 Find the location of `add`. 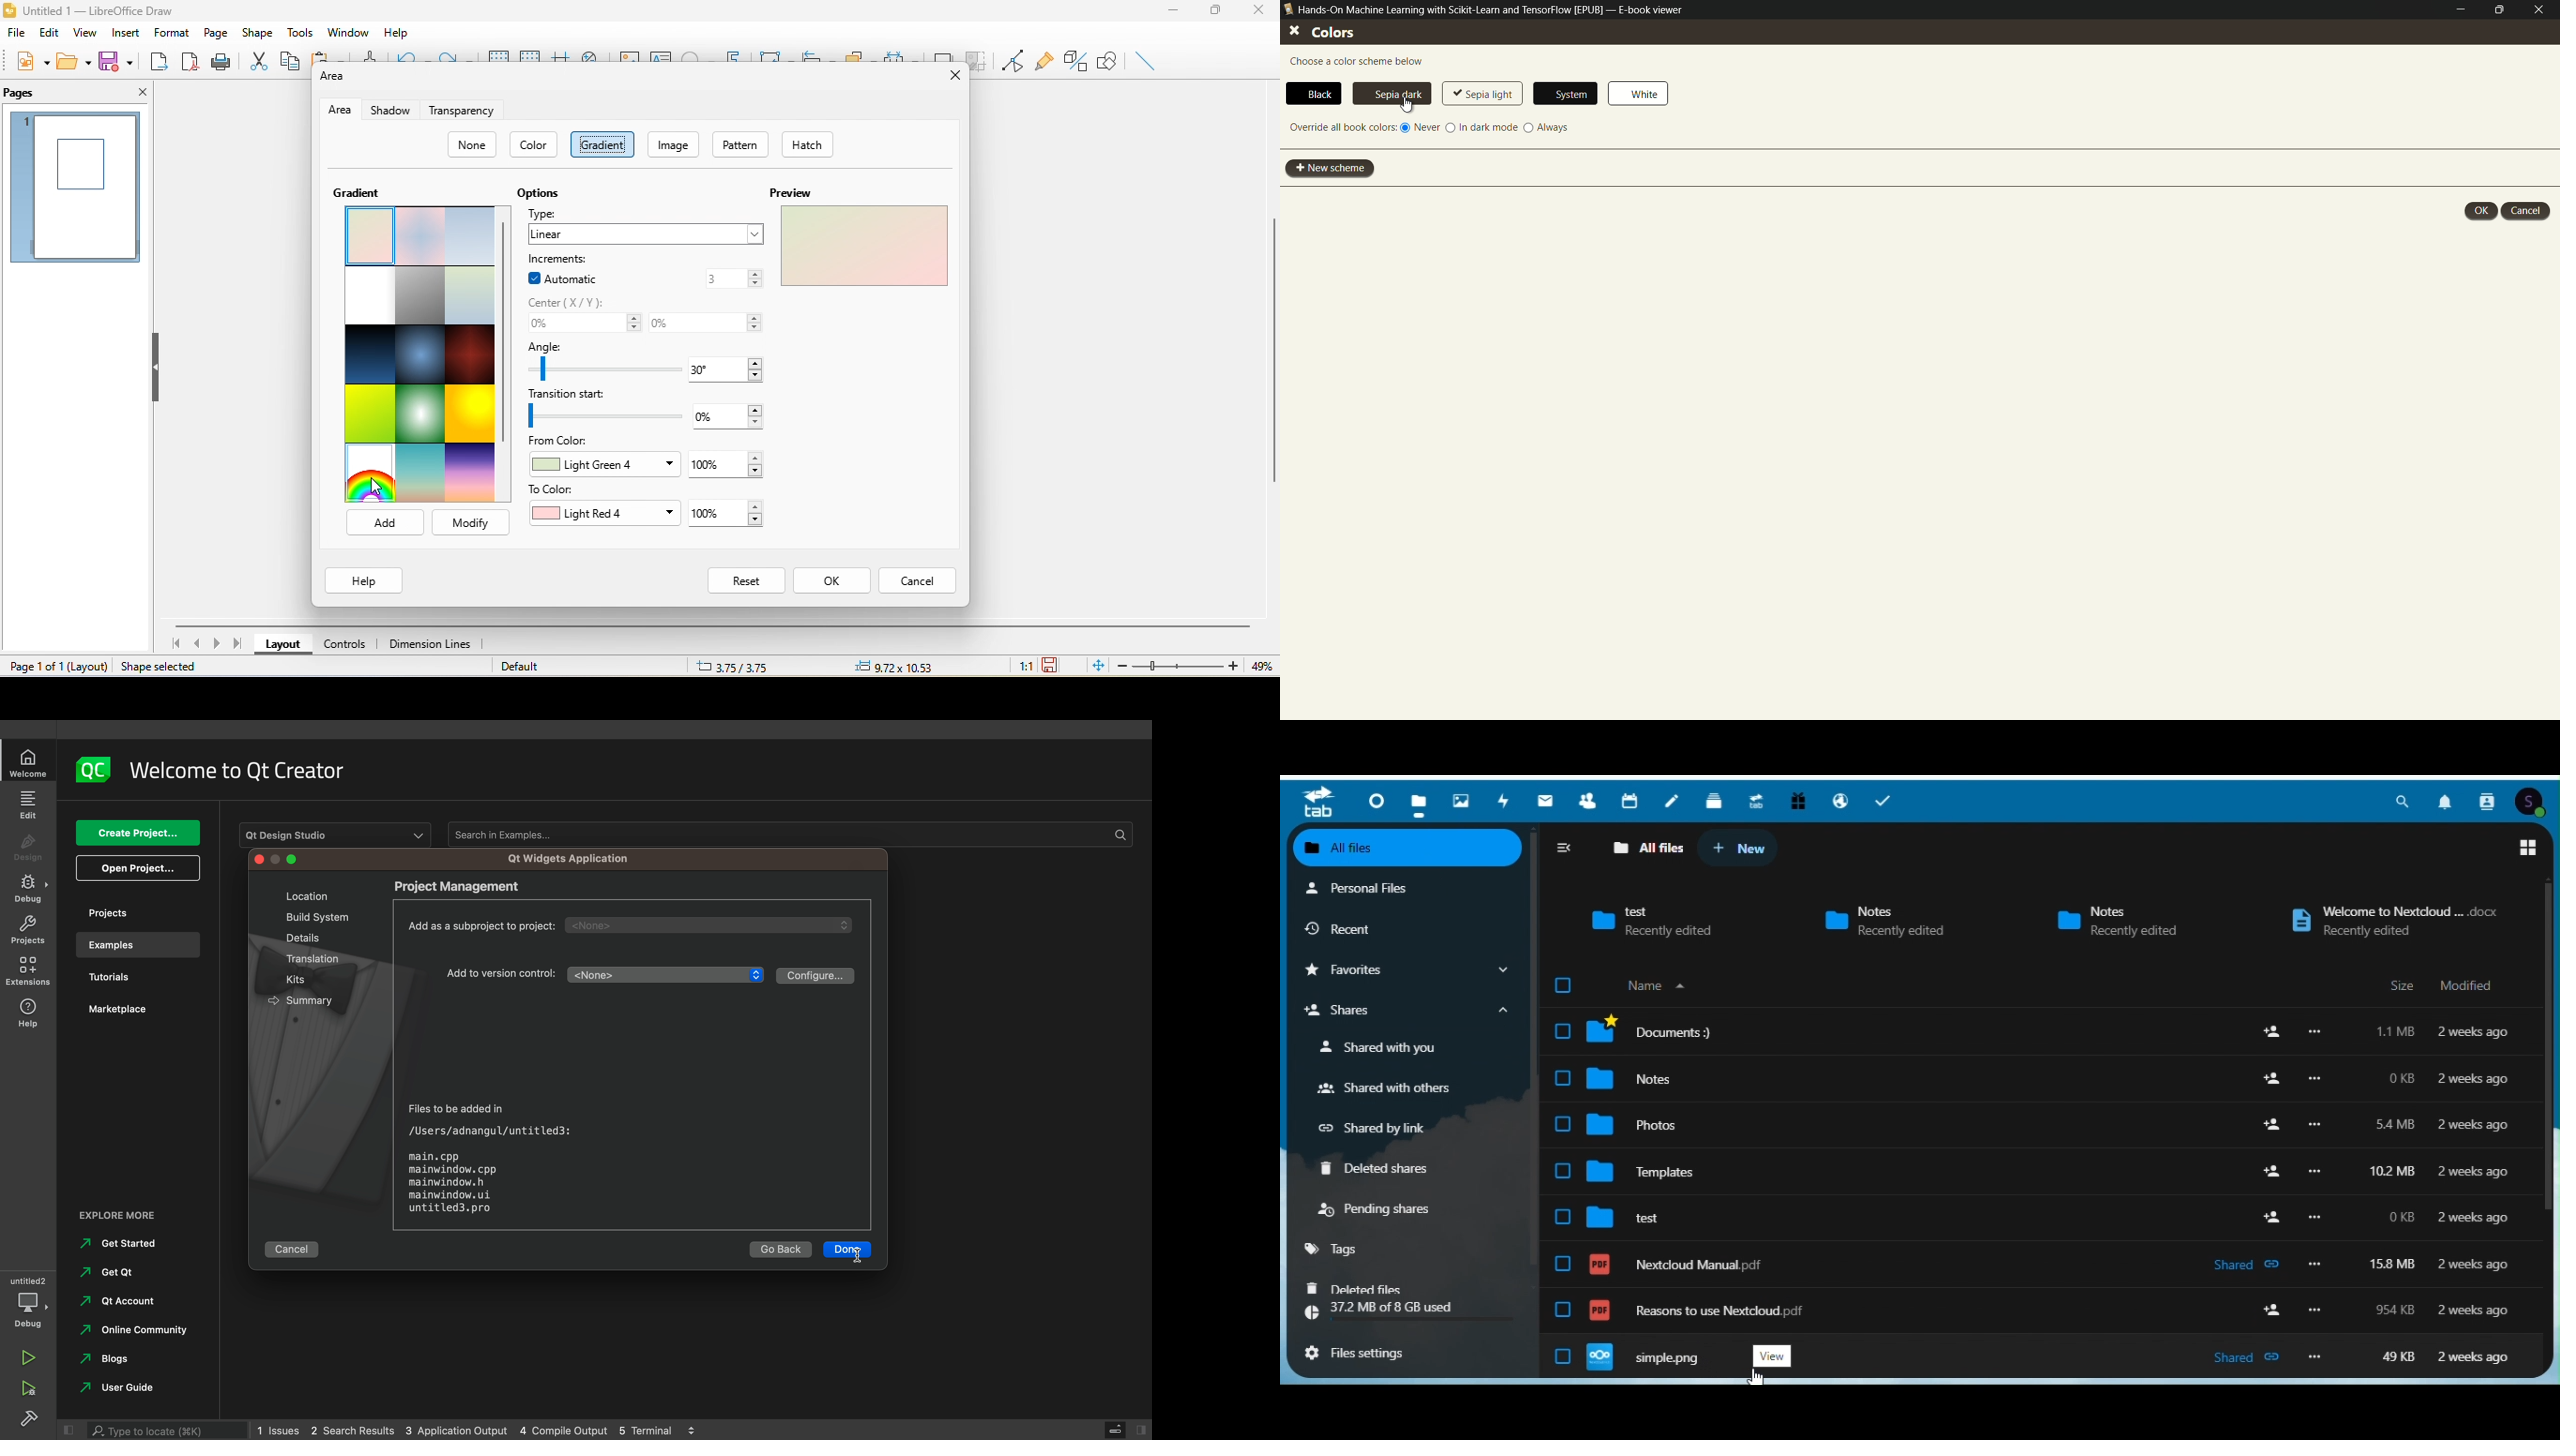

add is located at coordinates (2272, 1079).